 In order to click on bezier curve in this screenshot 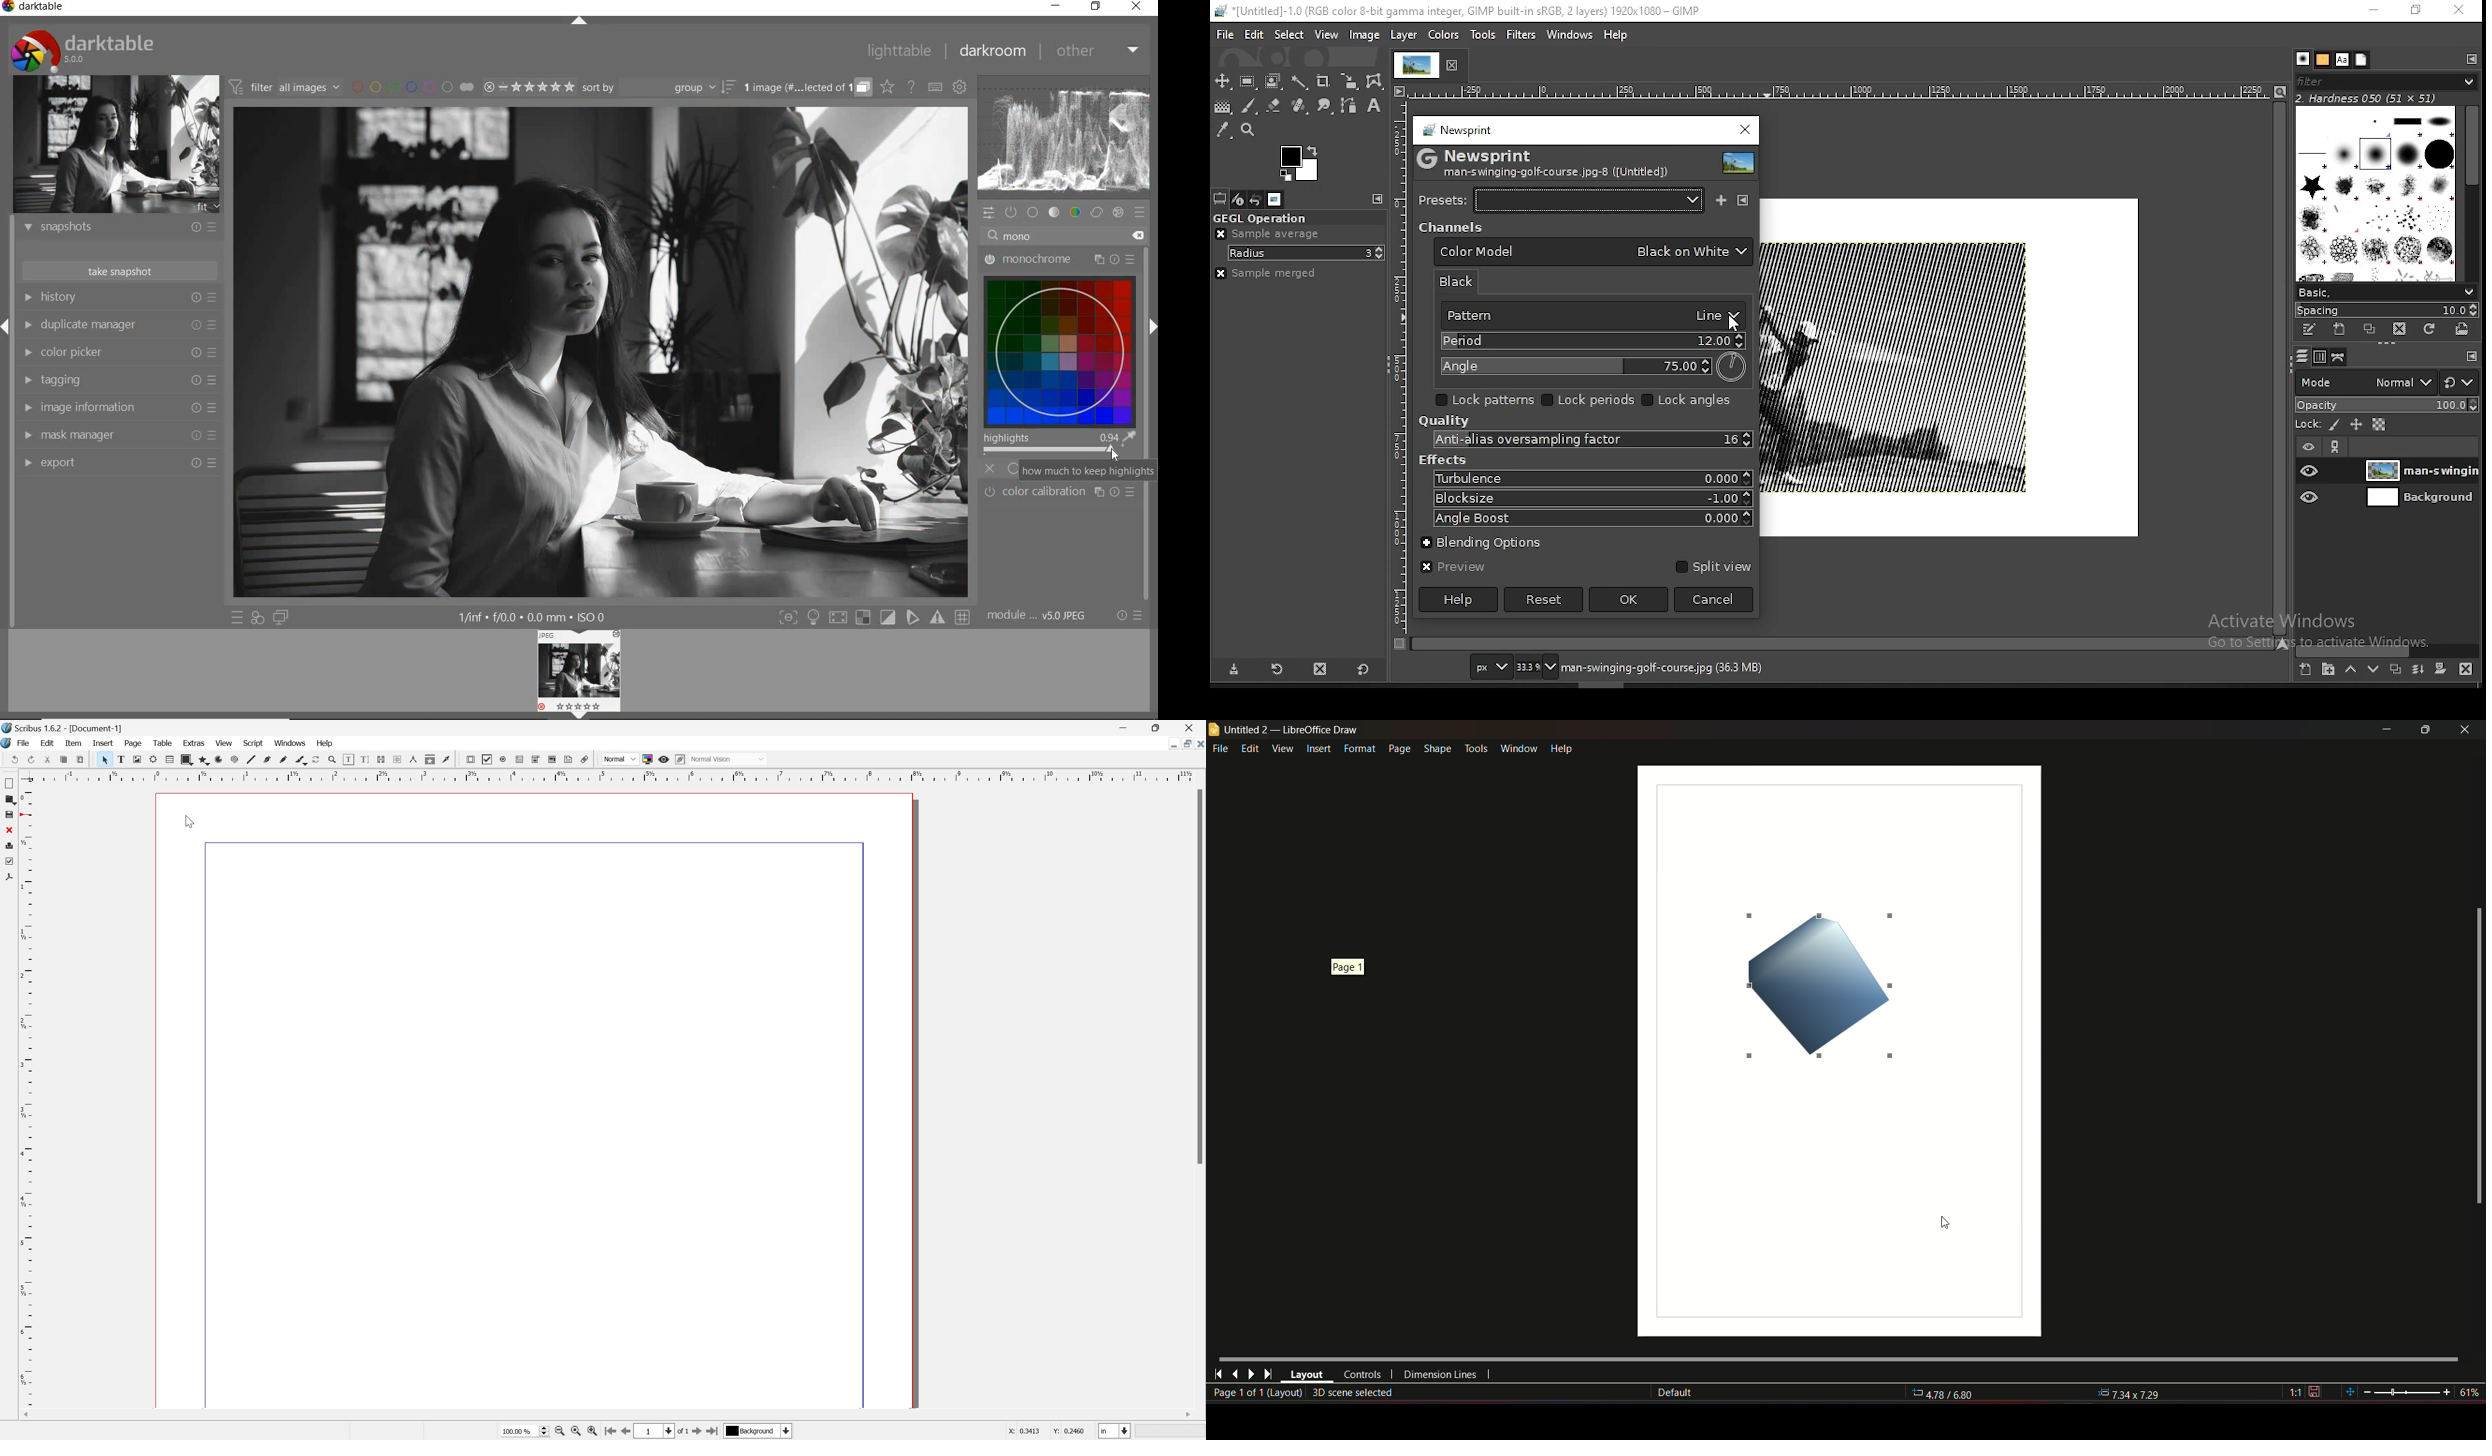, I will do `click(380, 758)`.